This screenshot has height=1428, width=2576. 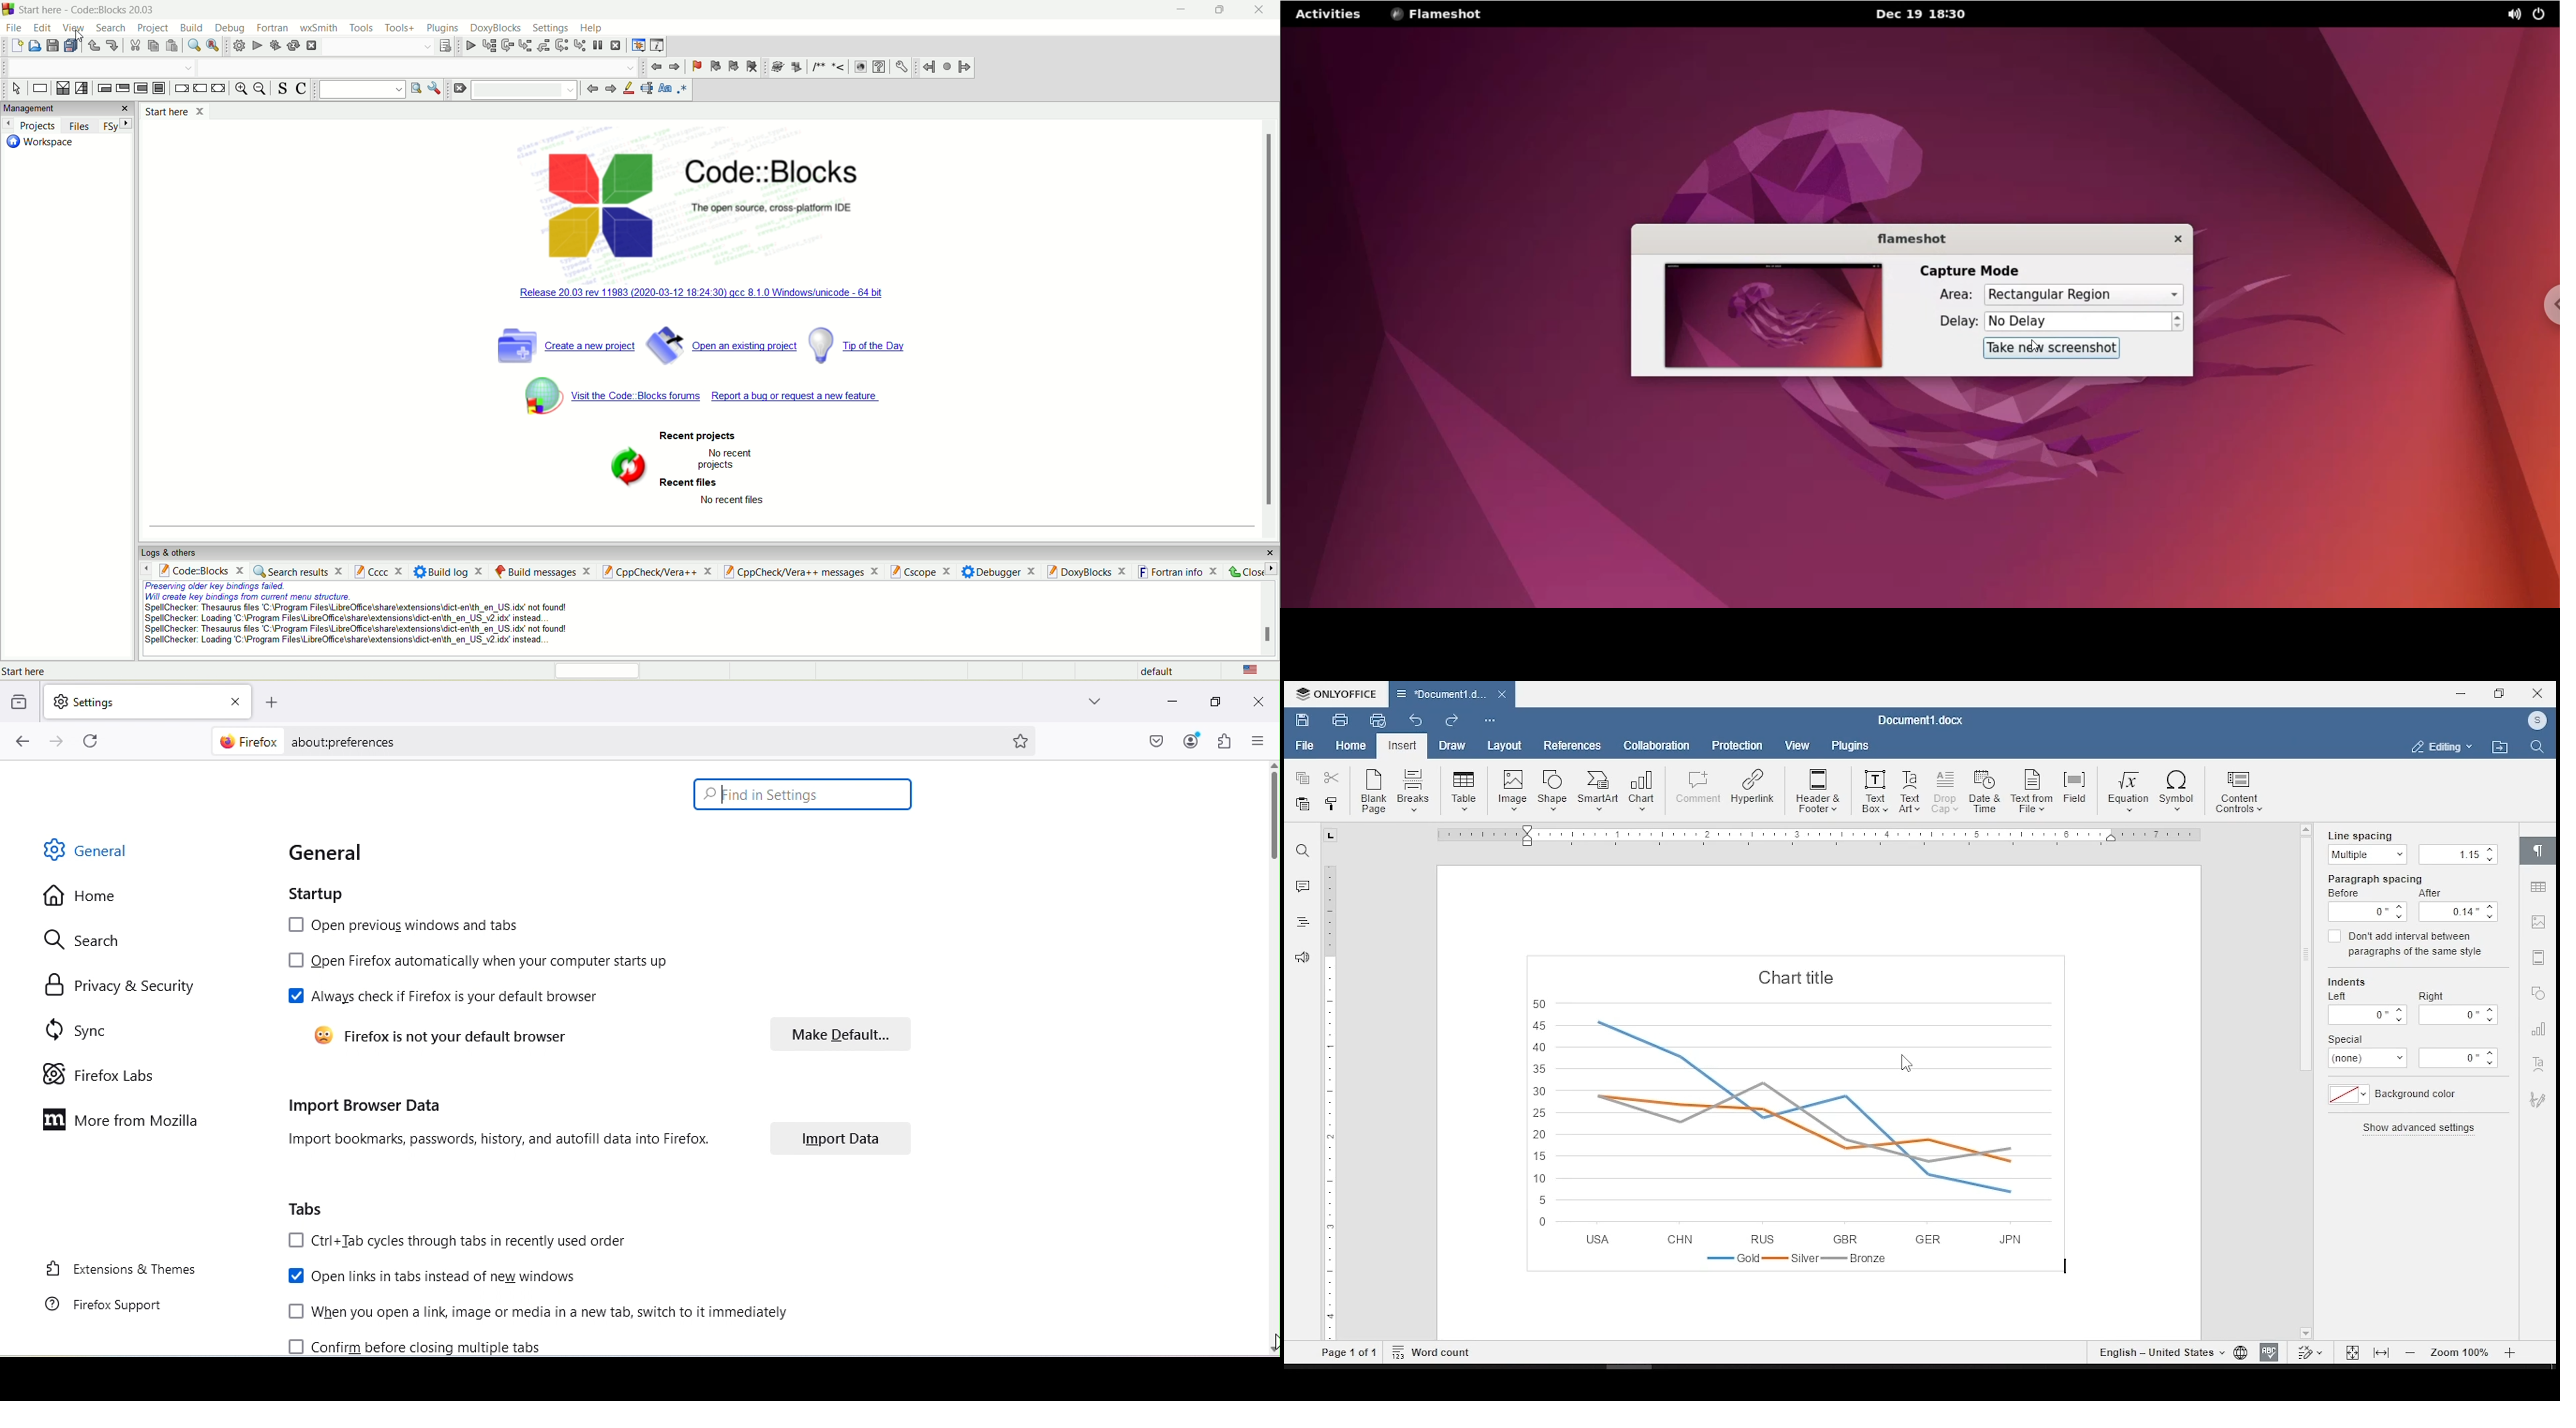 I want to click on regex, so click(x=683, y=90).